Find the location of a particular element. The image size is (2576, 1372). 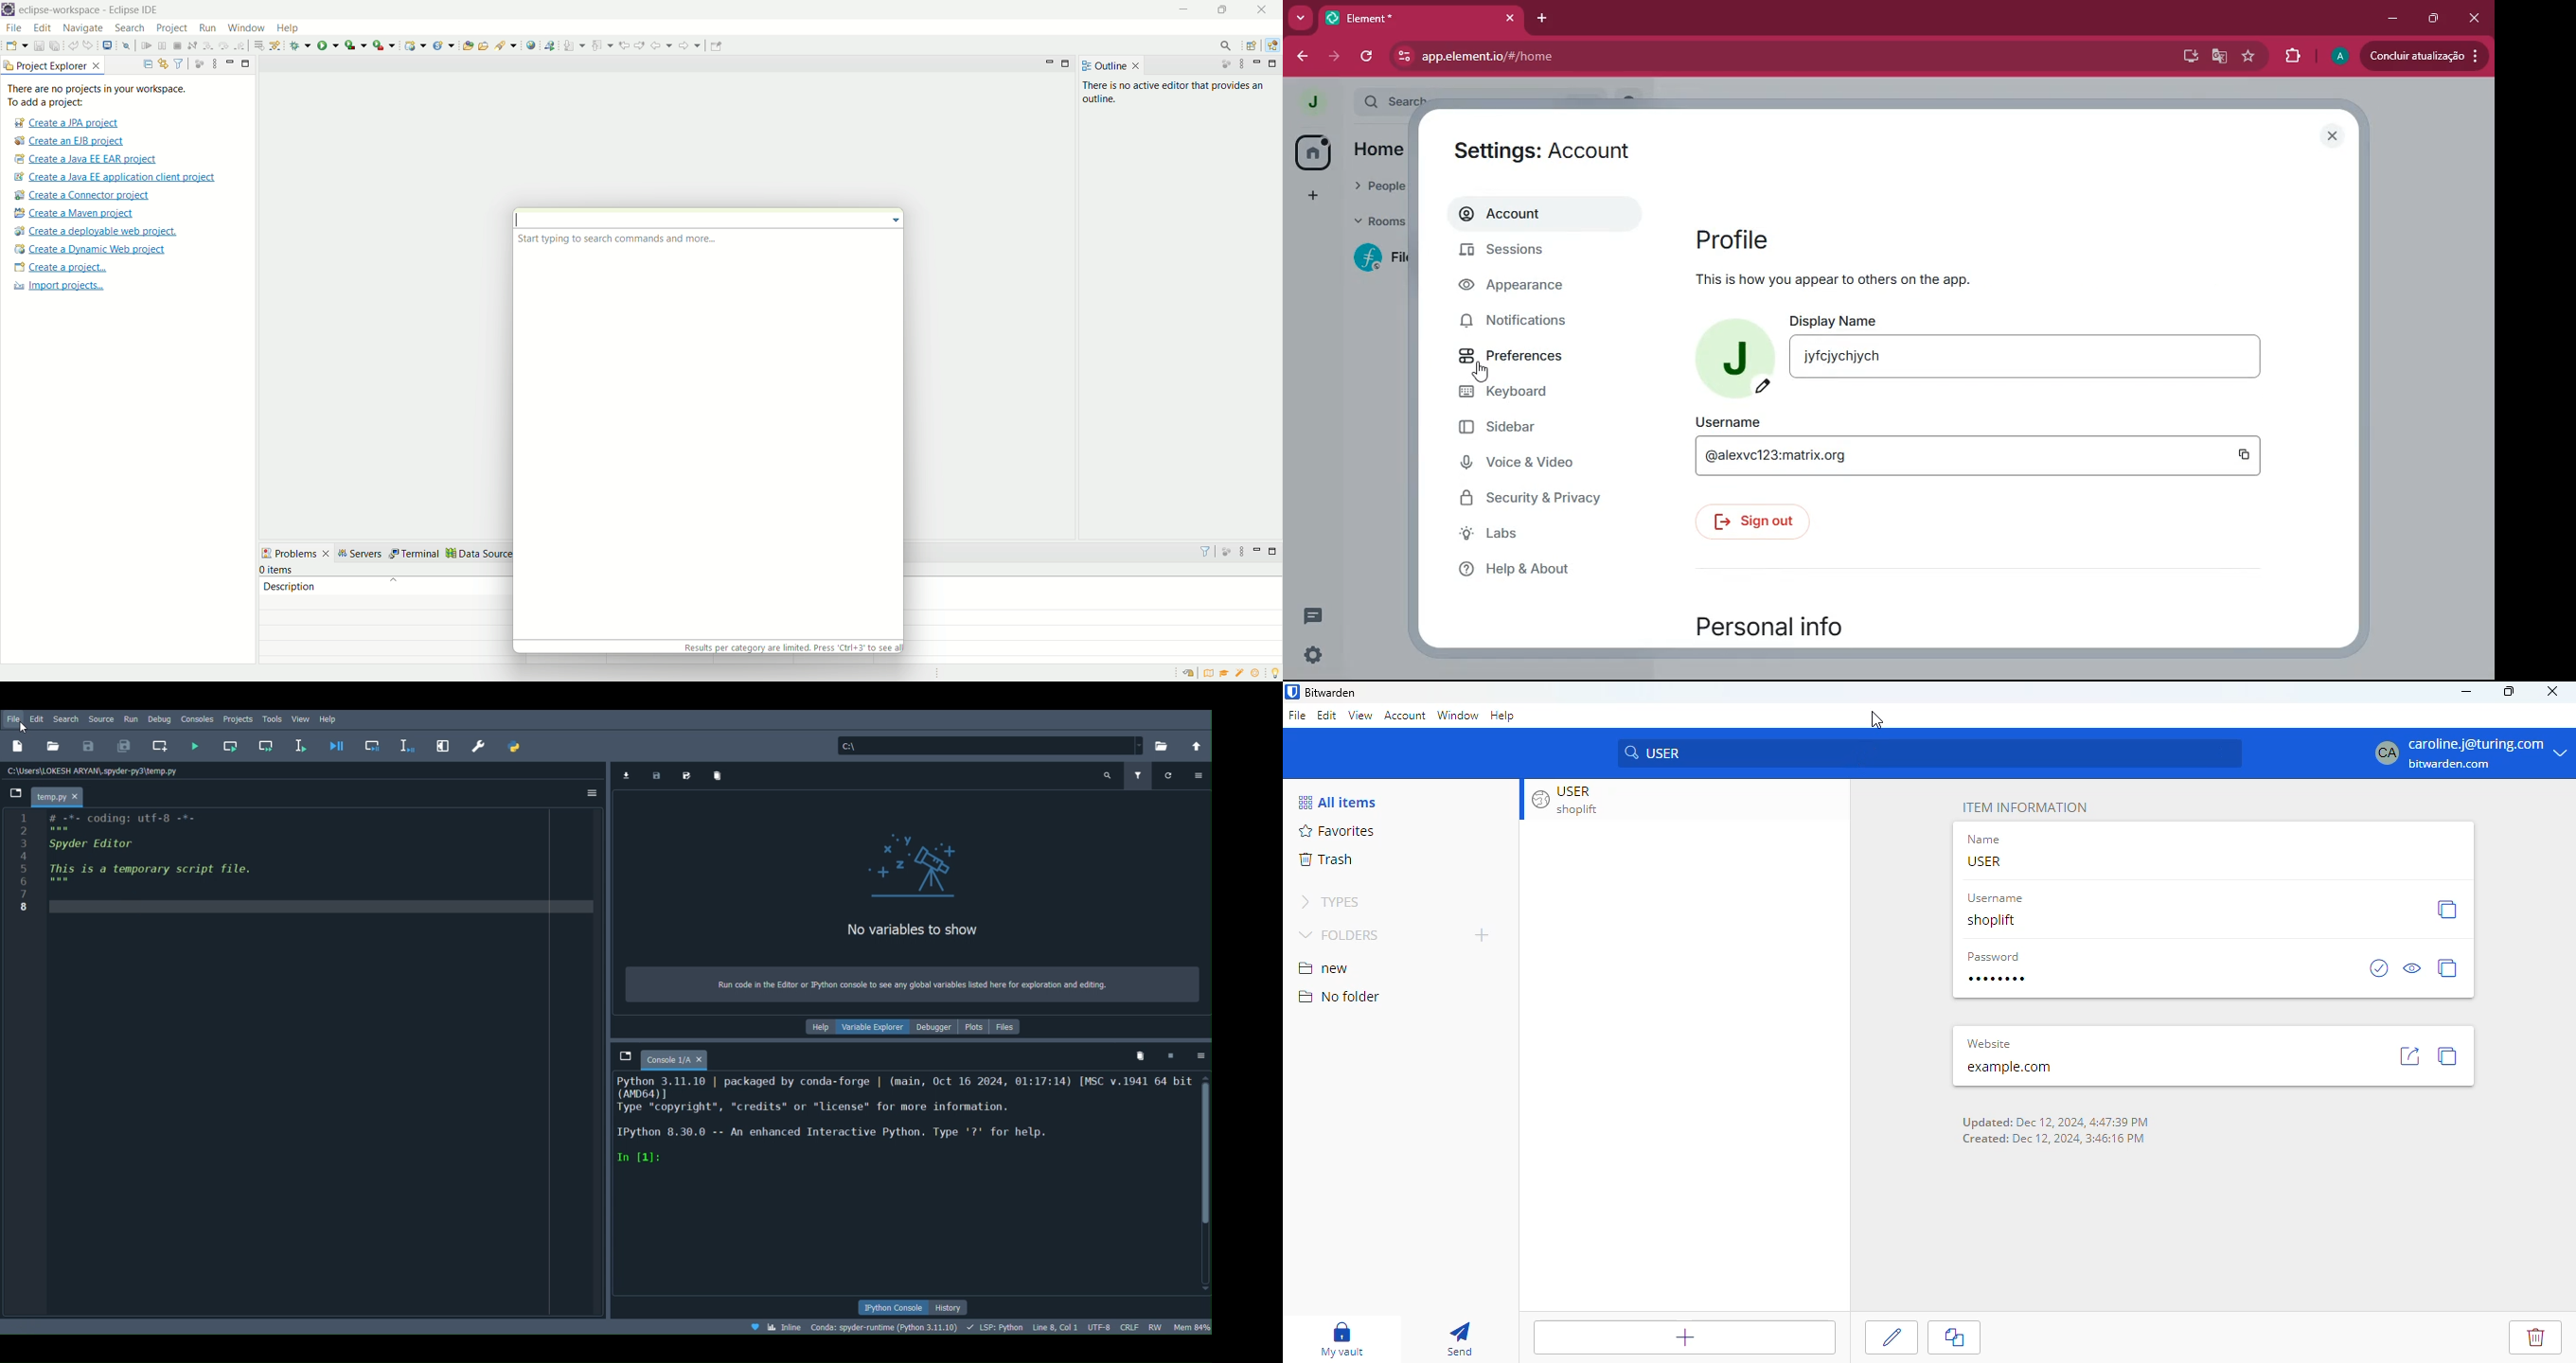

Search is located at coordinates (66, 717).